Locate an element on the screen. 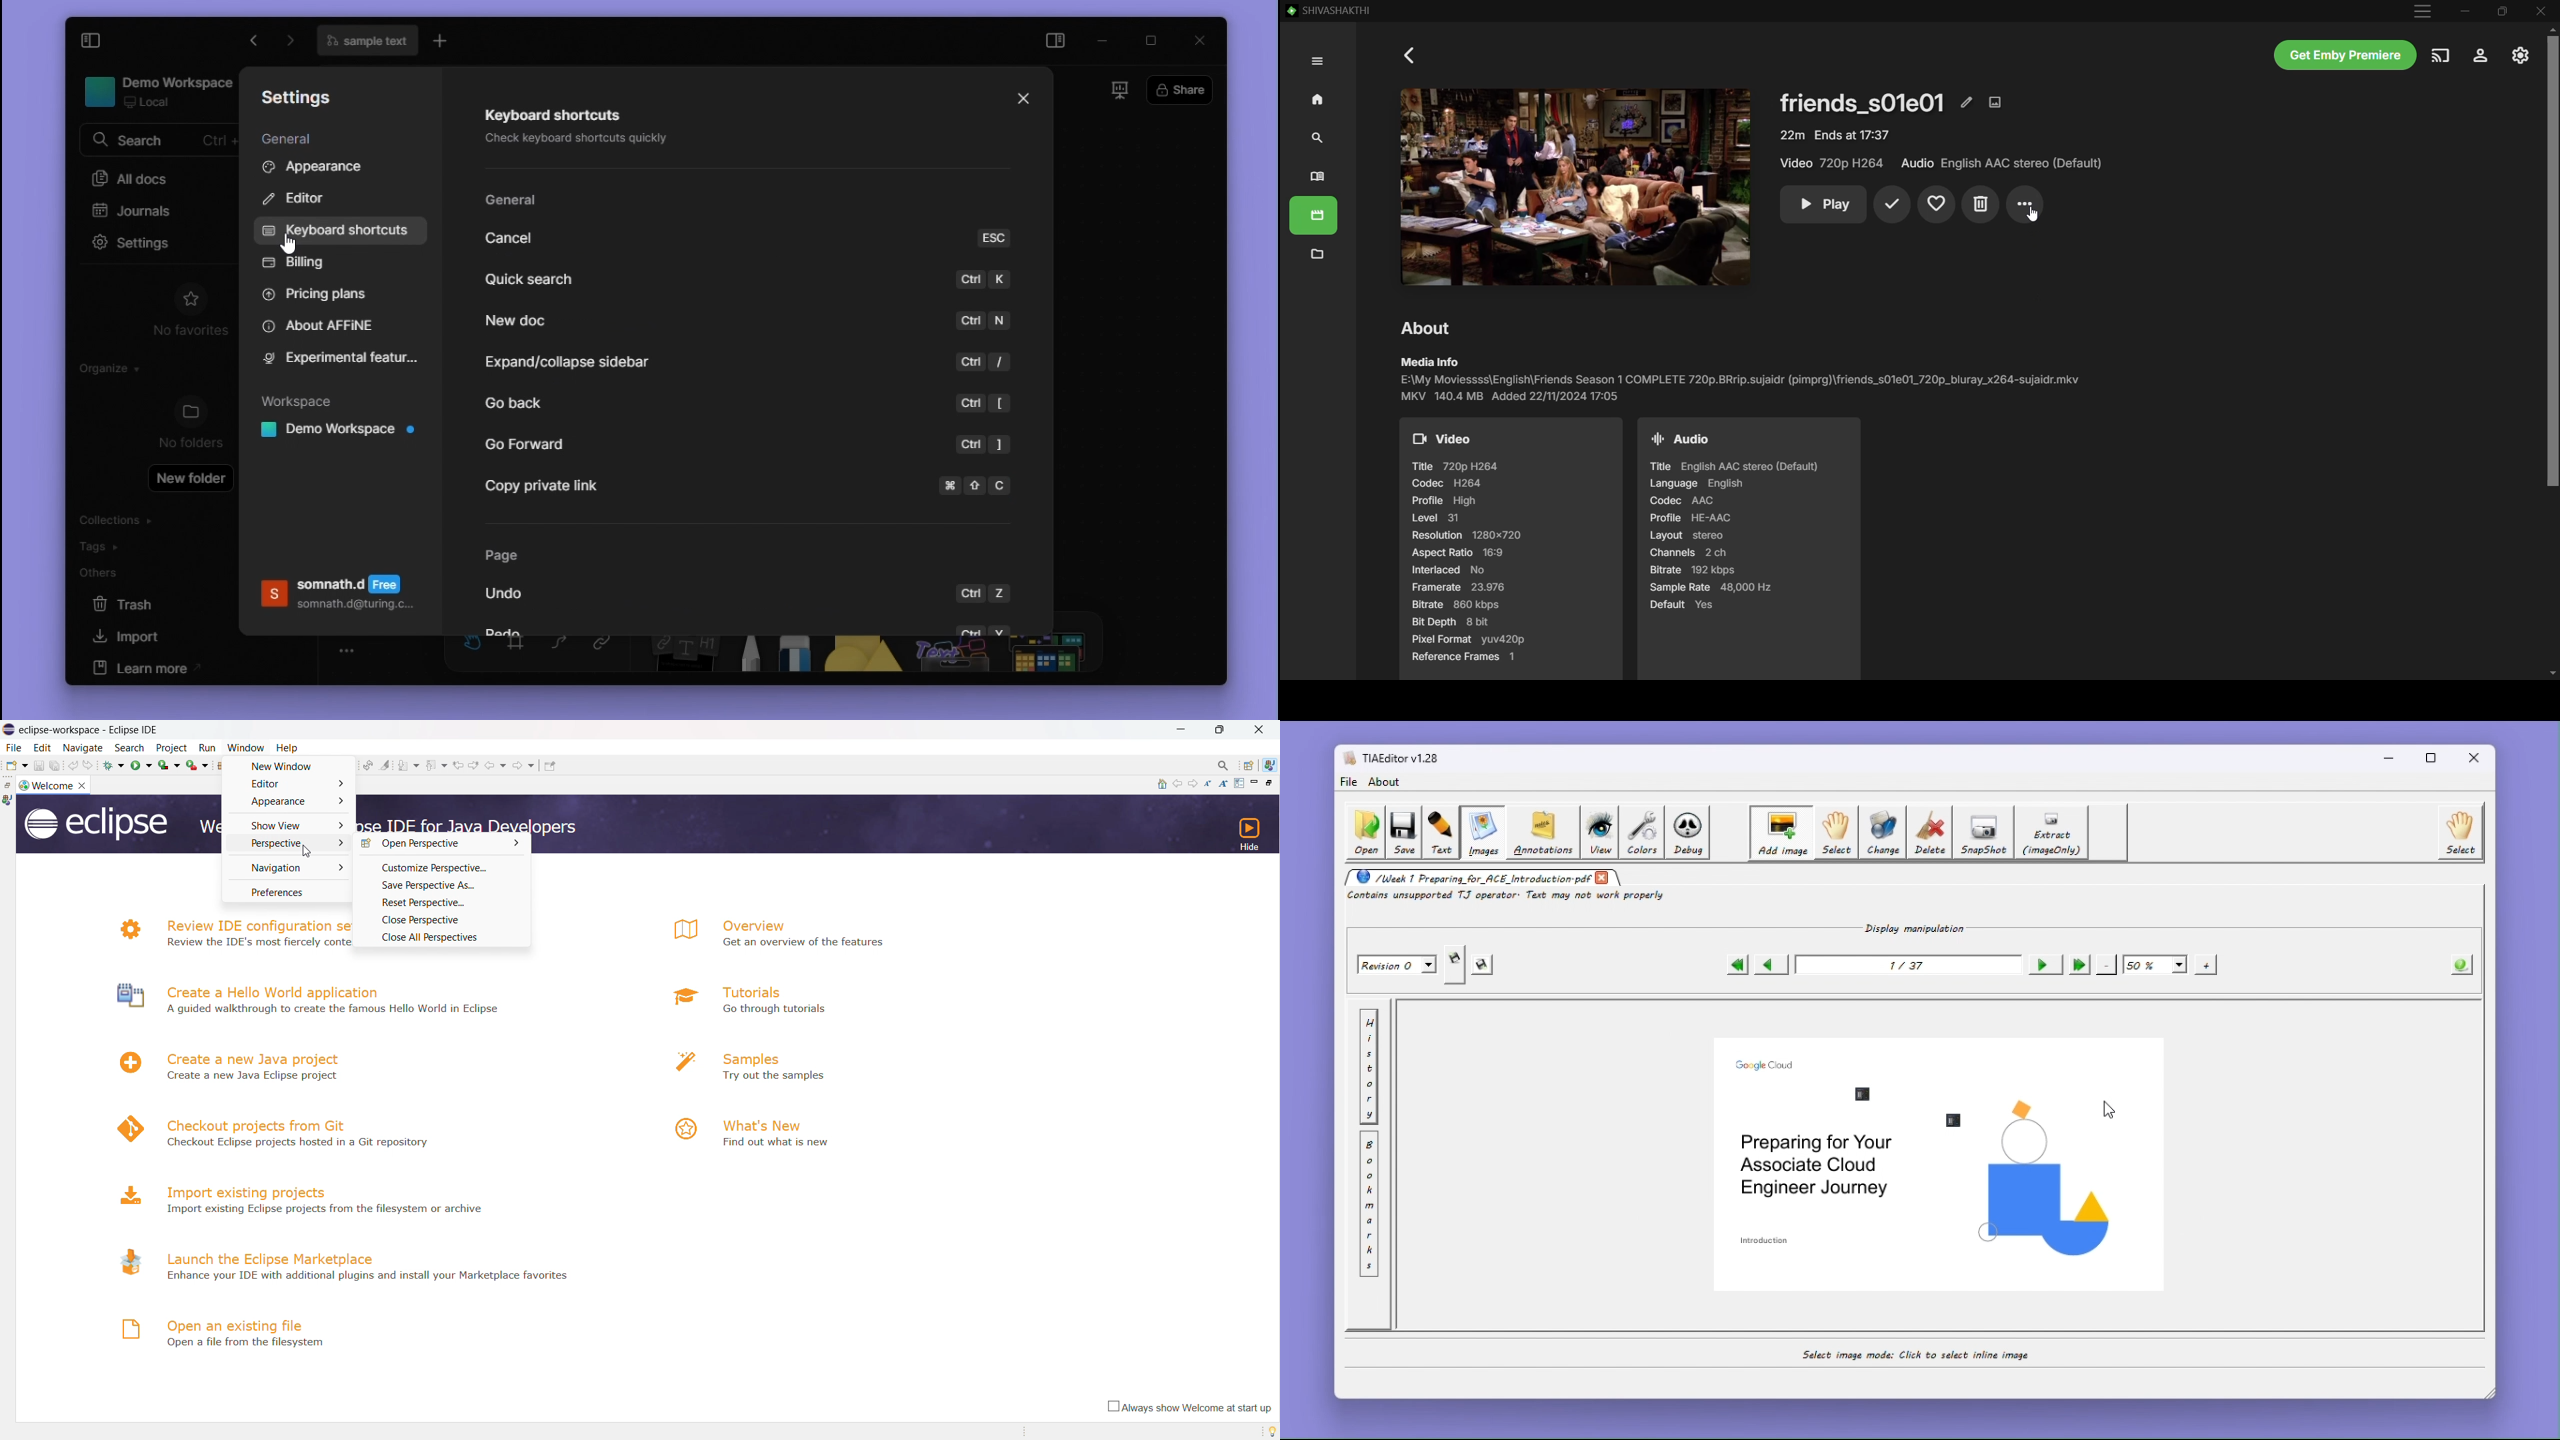 The height and width of the screenshot is (1456, 2576). Account is located at coordinates (339, 598).